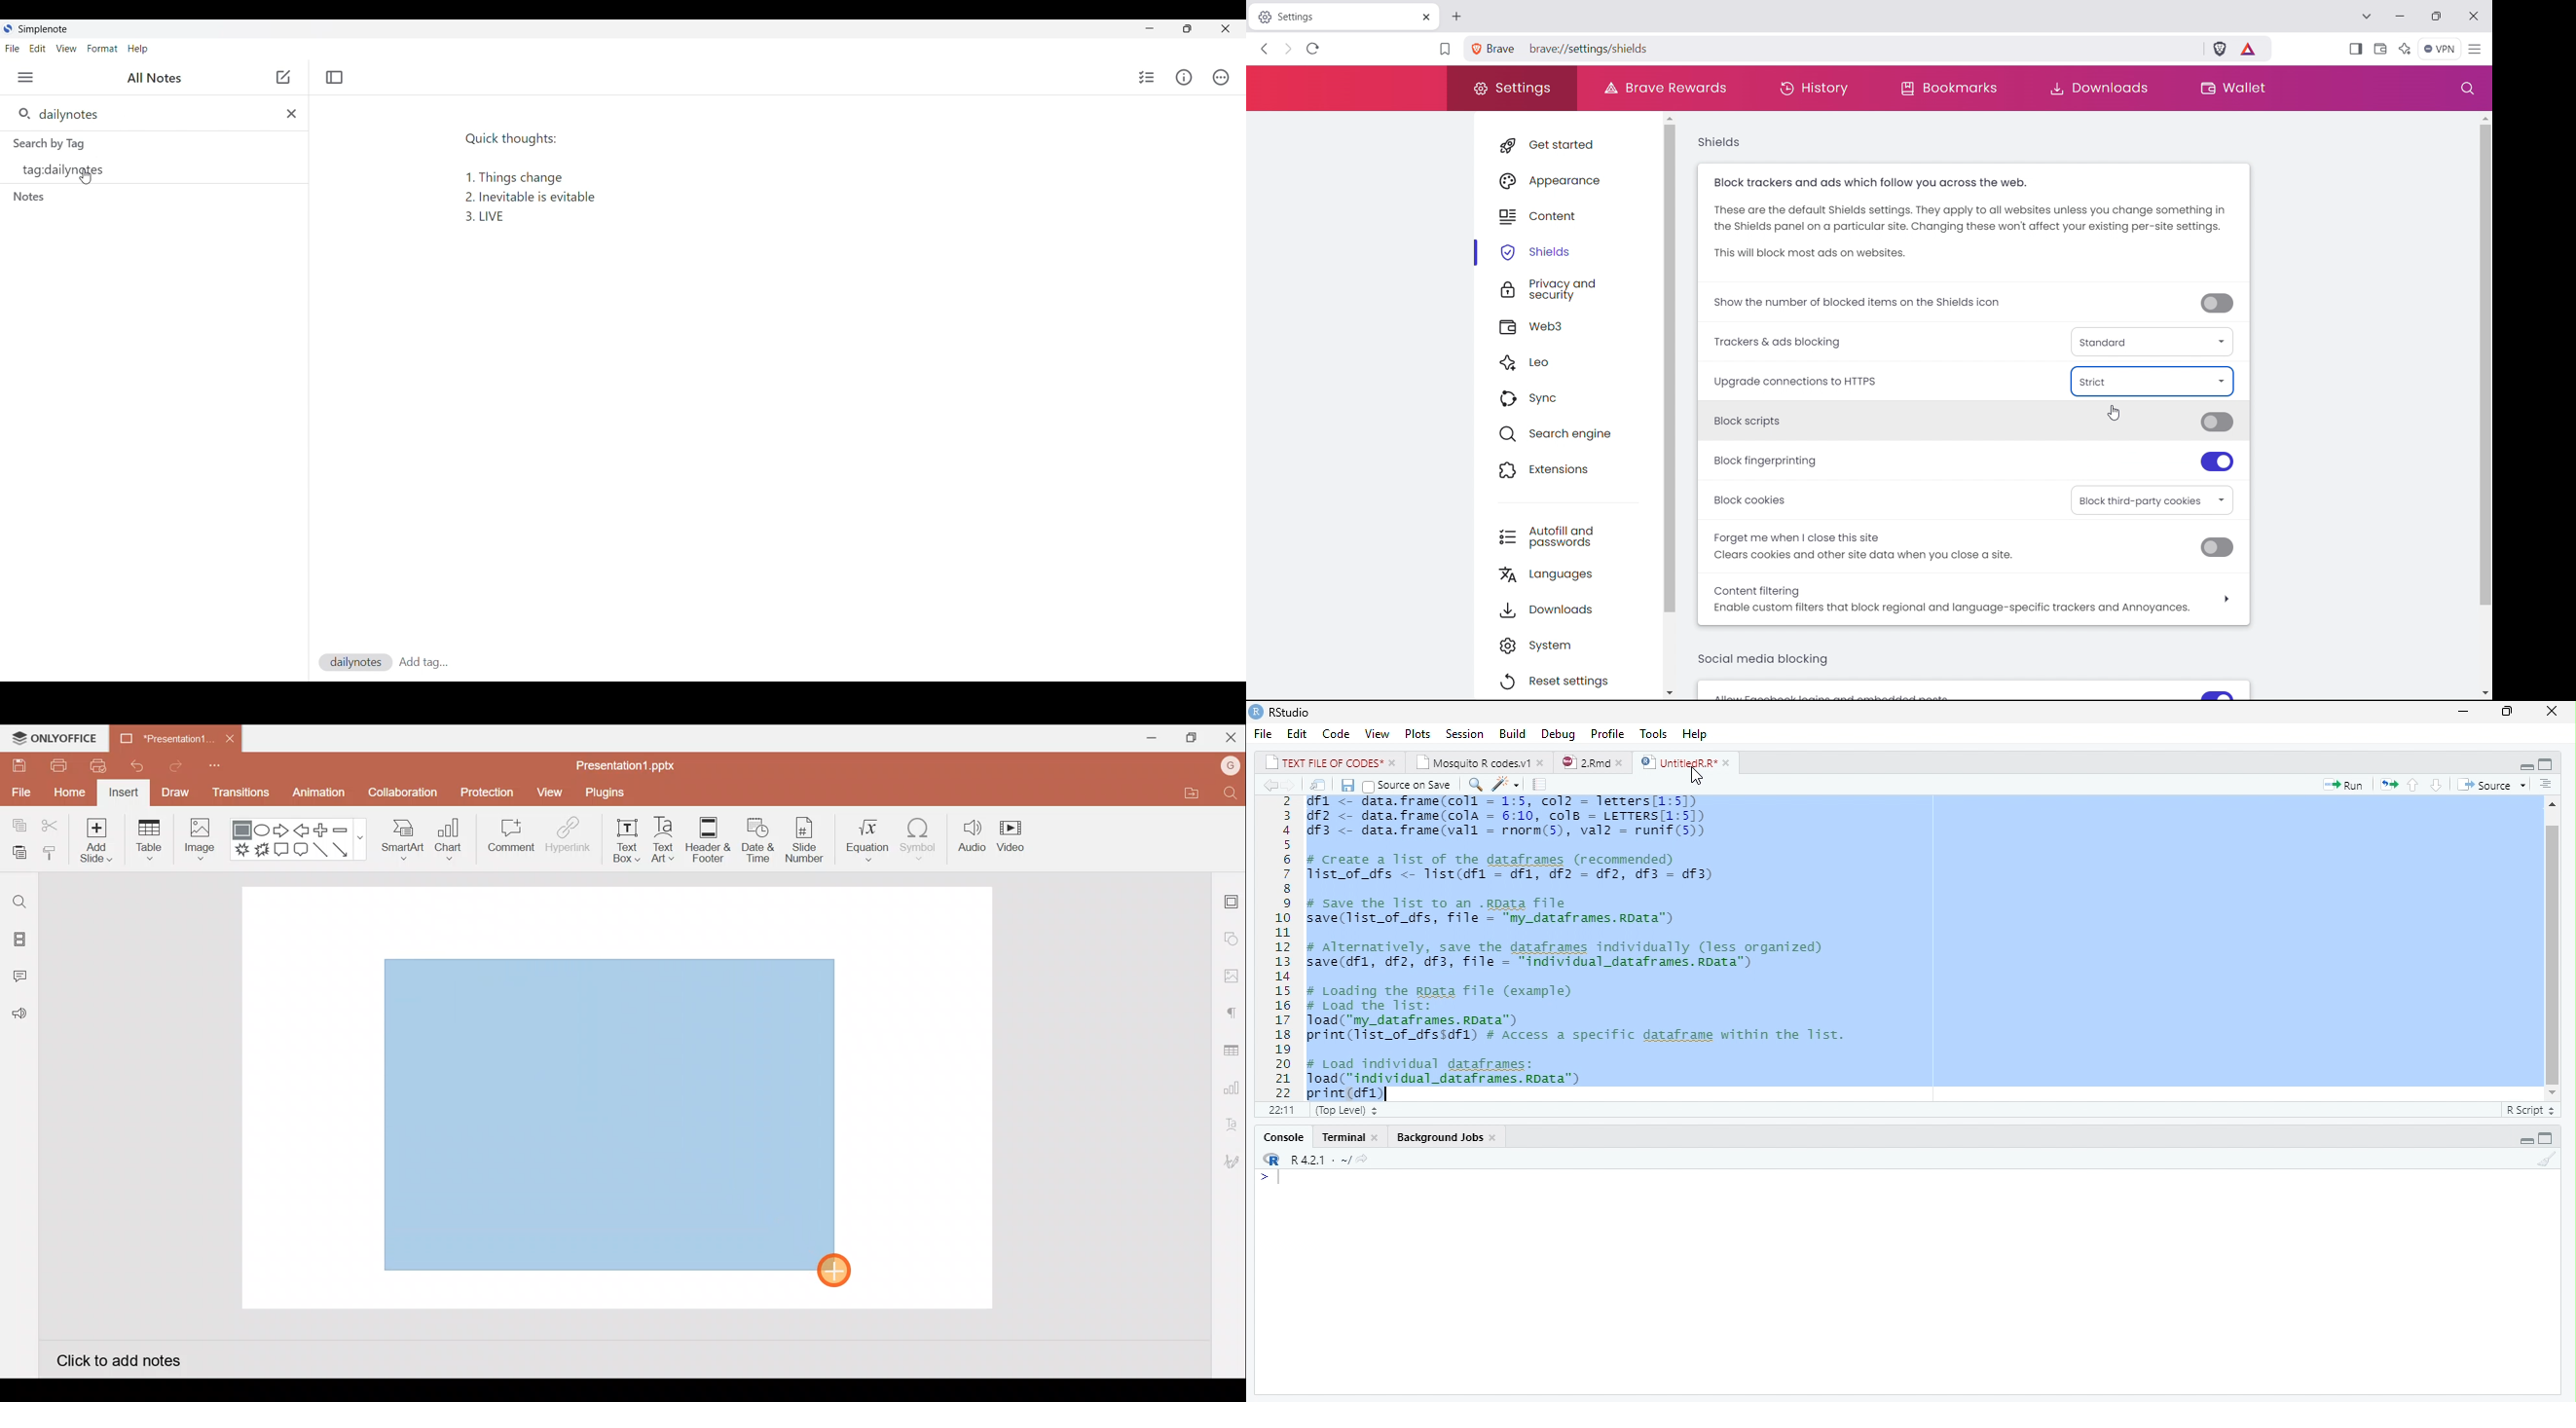  Describe the element at coordinates (227, 735) in the screenshot. I see `Close document` at that location.